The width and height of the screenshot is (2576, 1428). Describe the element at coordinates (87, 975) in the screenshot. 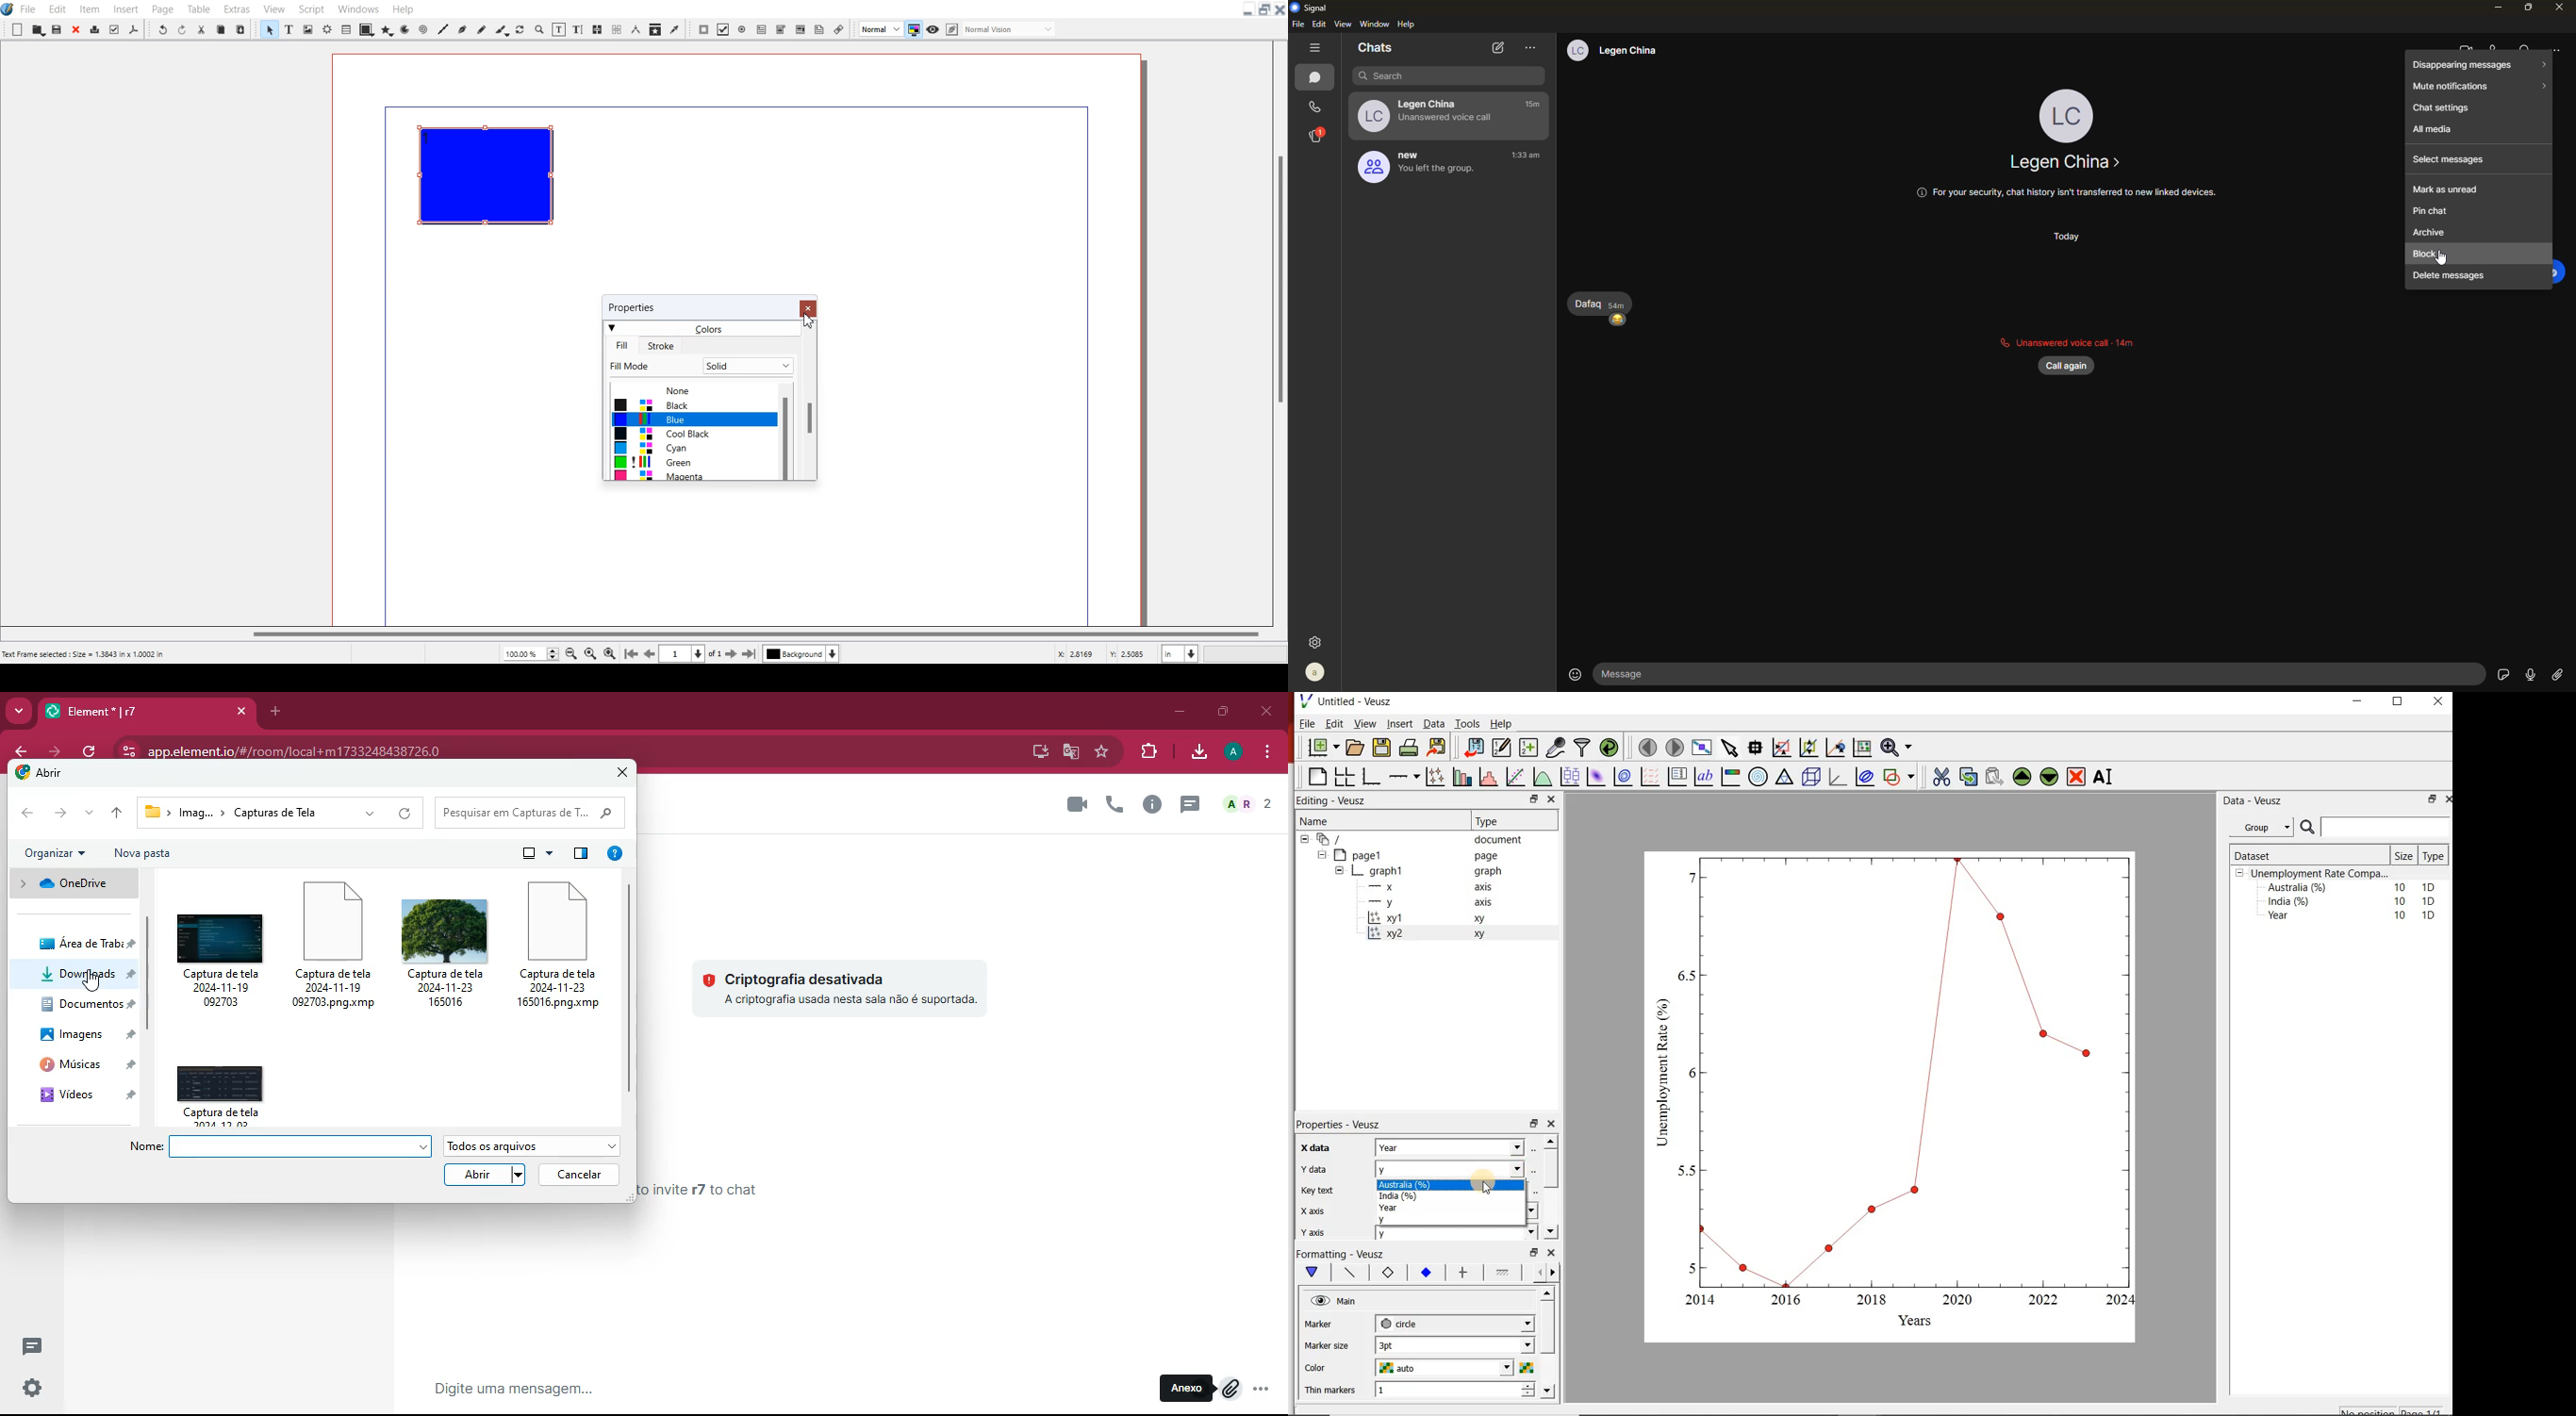

I see `downloads` at that location.